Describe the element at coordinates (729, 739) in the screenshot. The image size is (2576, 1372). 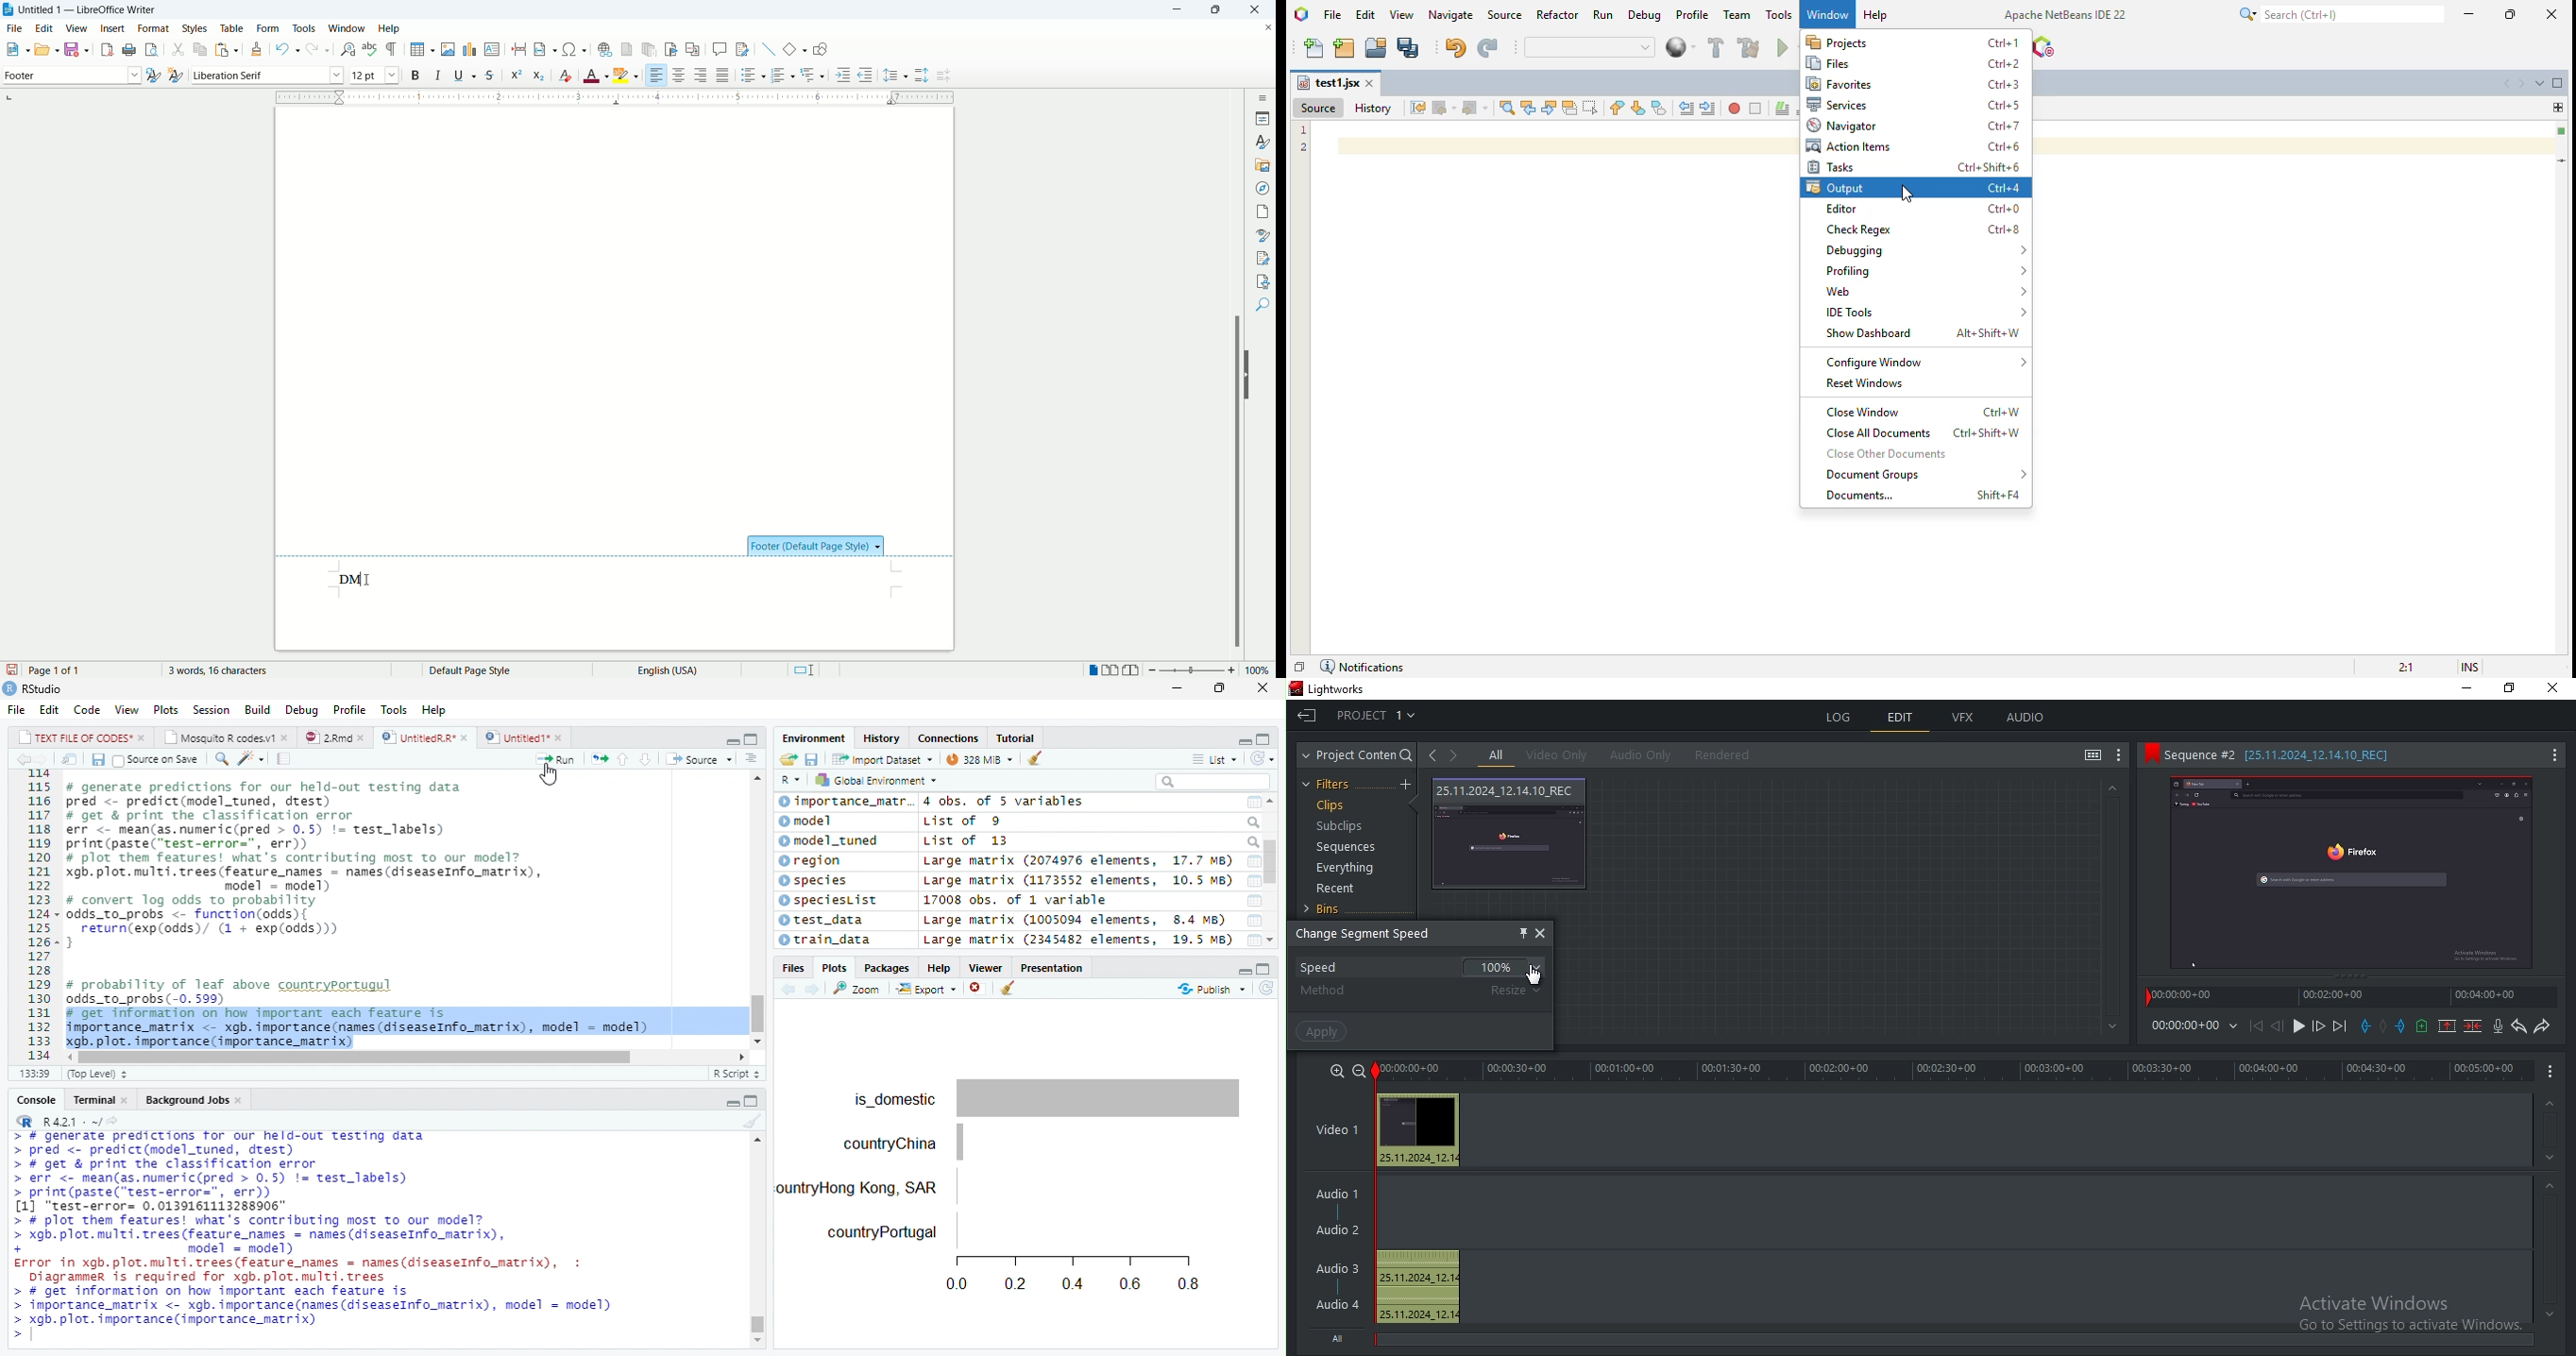
I see `Minimize` at that location.